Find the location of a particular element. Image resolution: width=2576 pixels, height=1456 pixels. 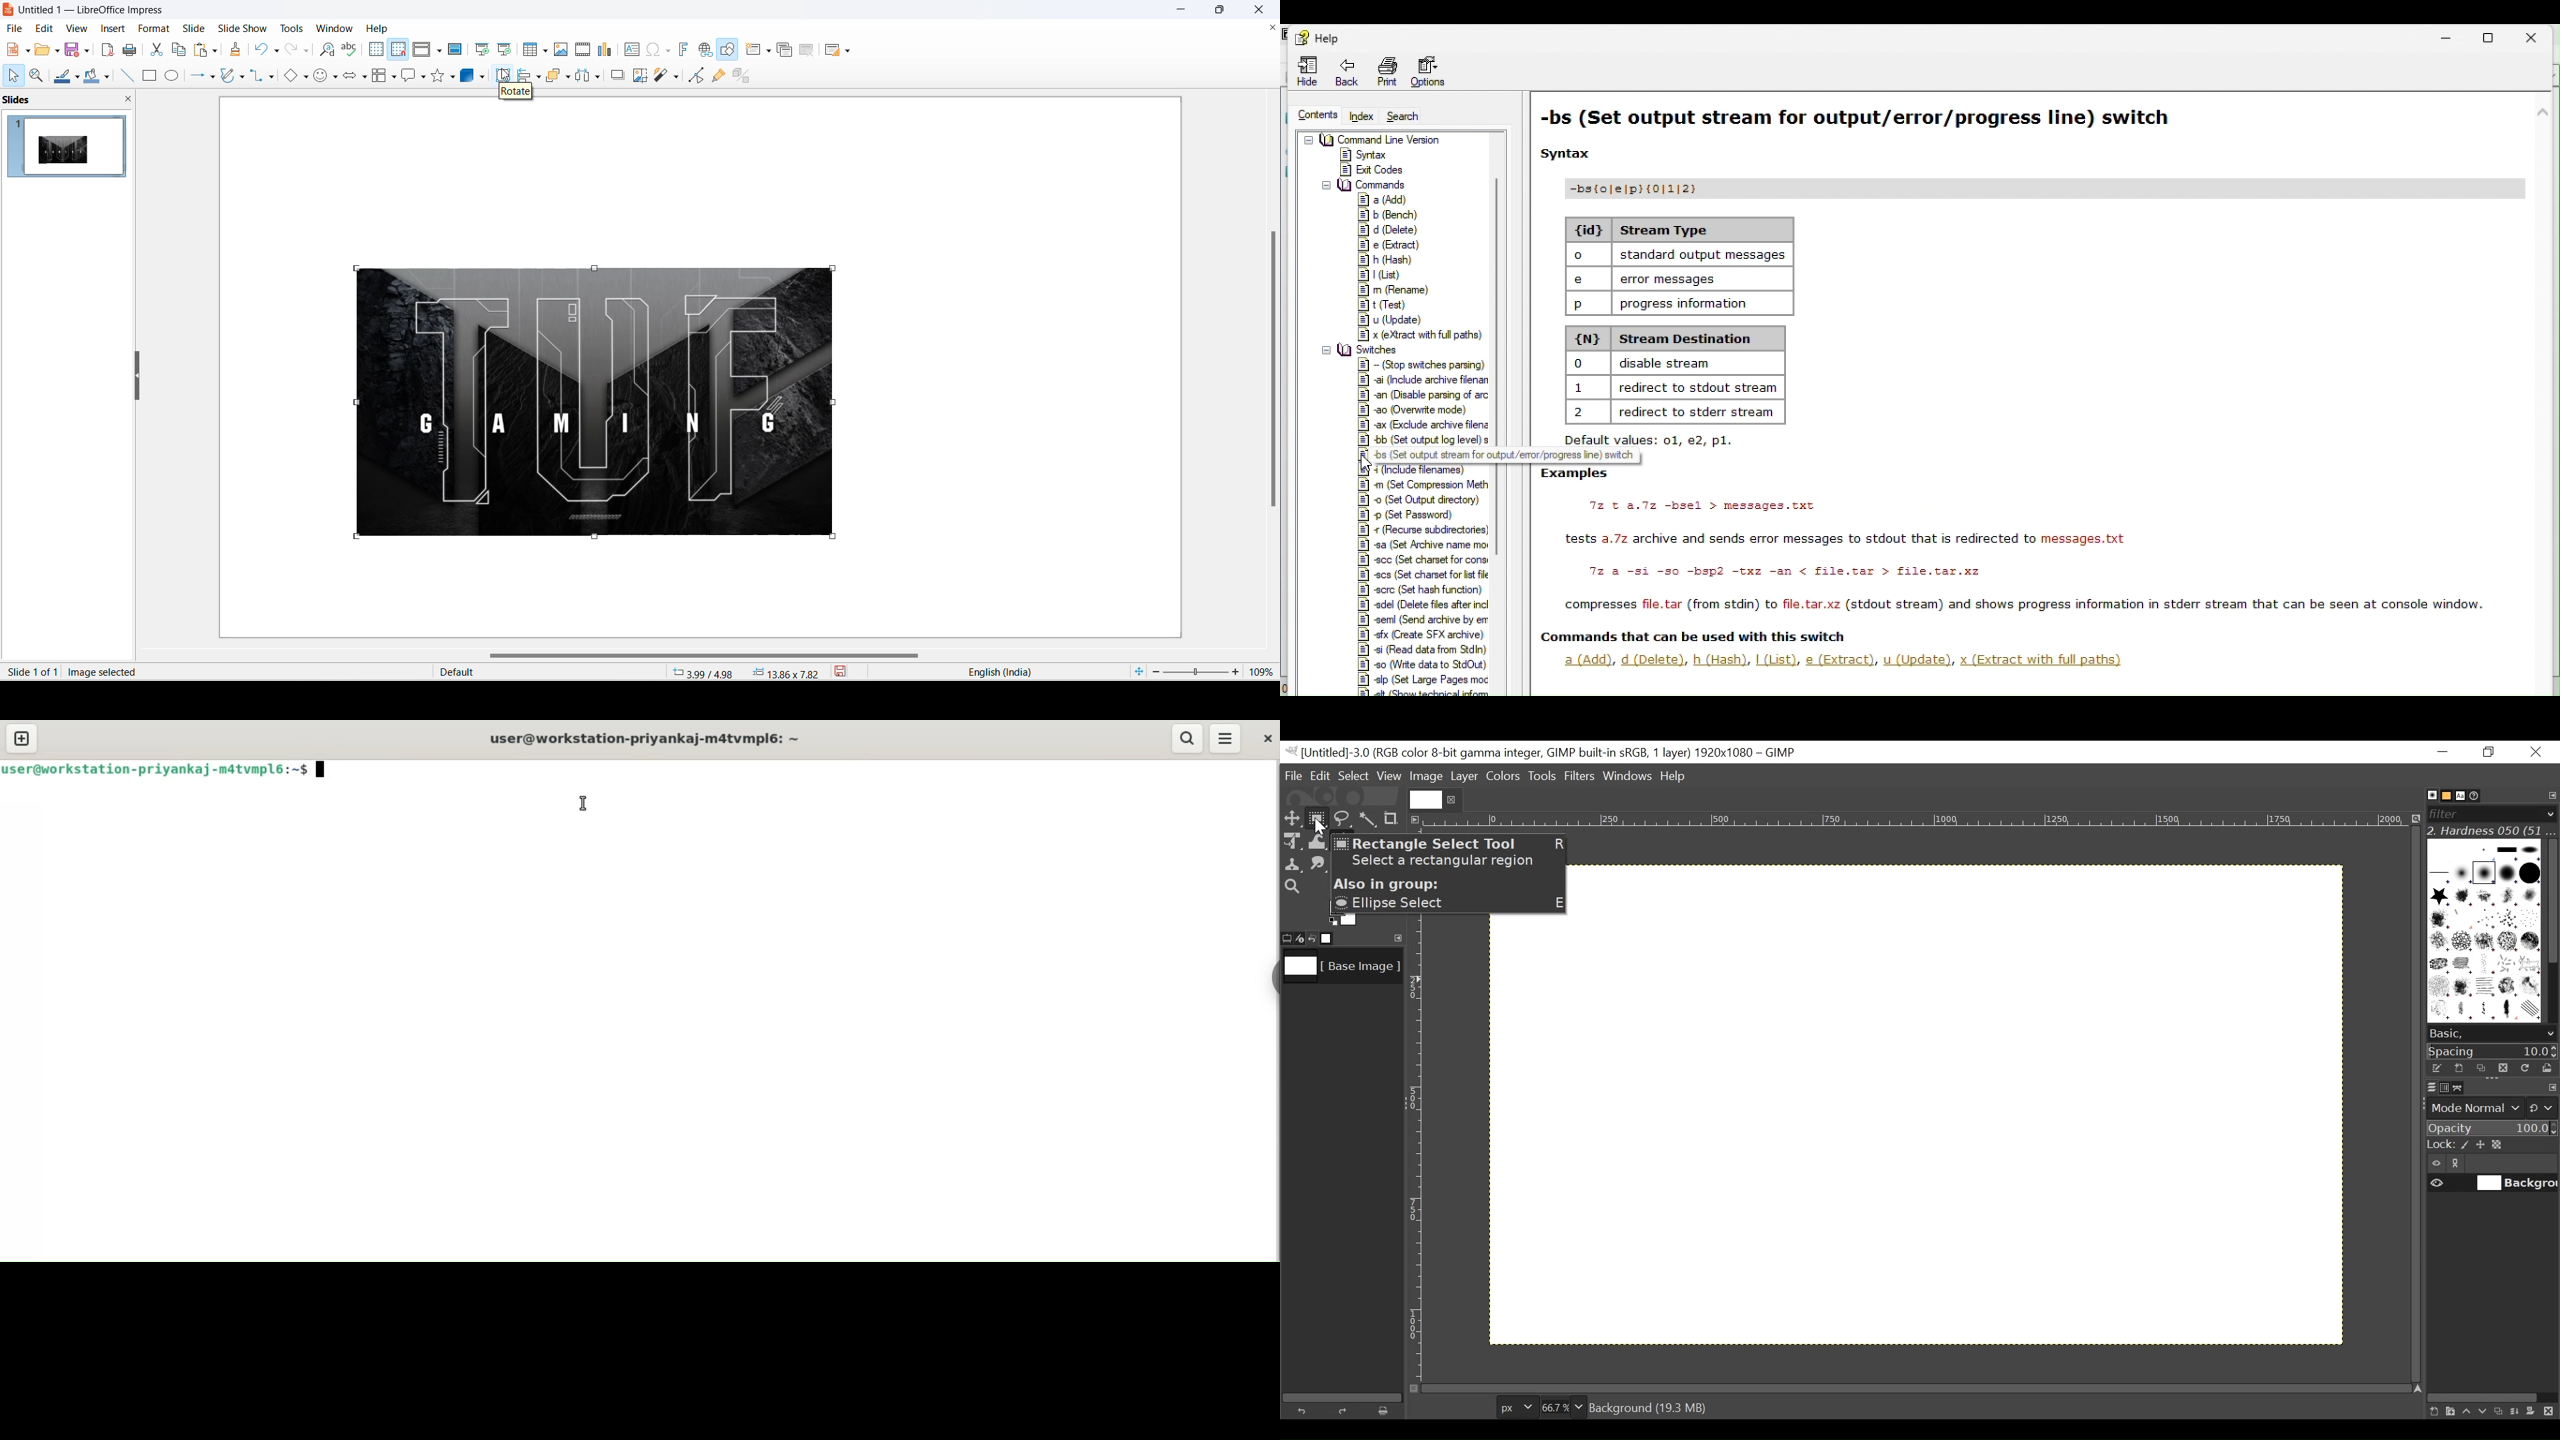

Zoom tool is located at coordinates (1292, 885).